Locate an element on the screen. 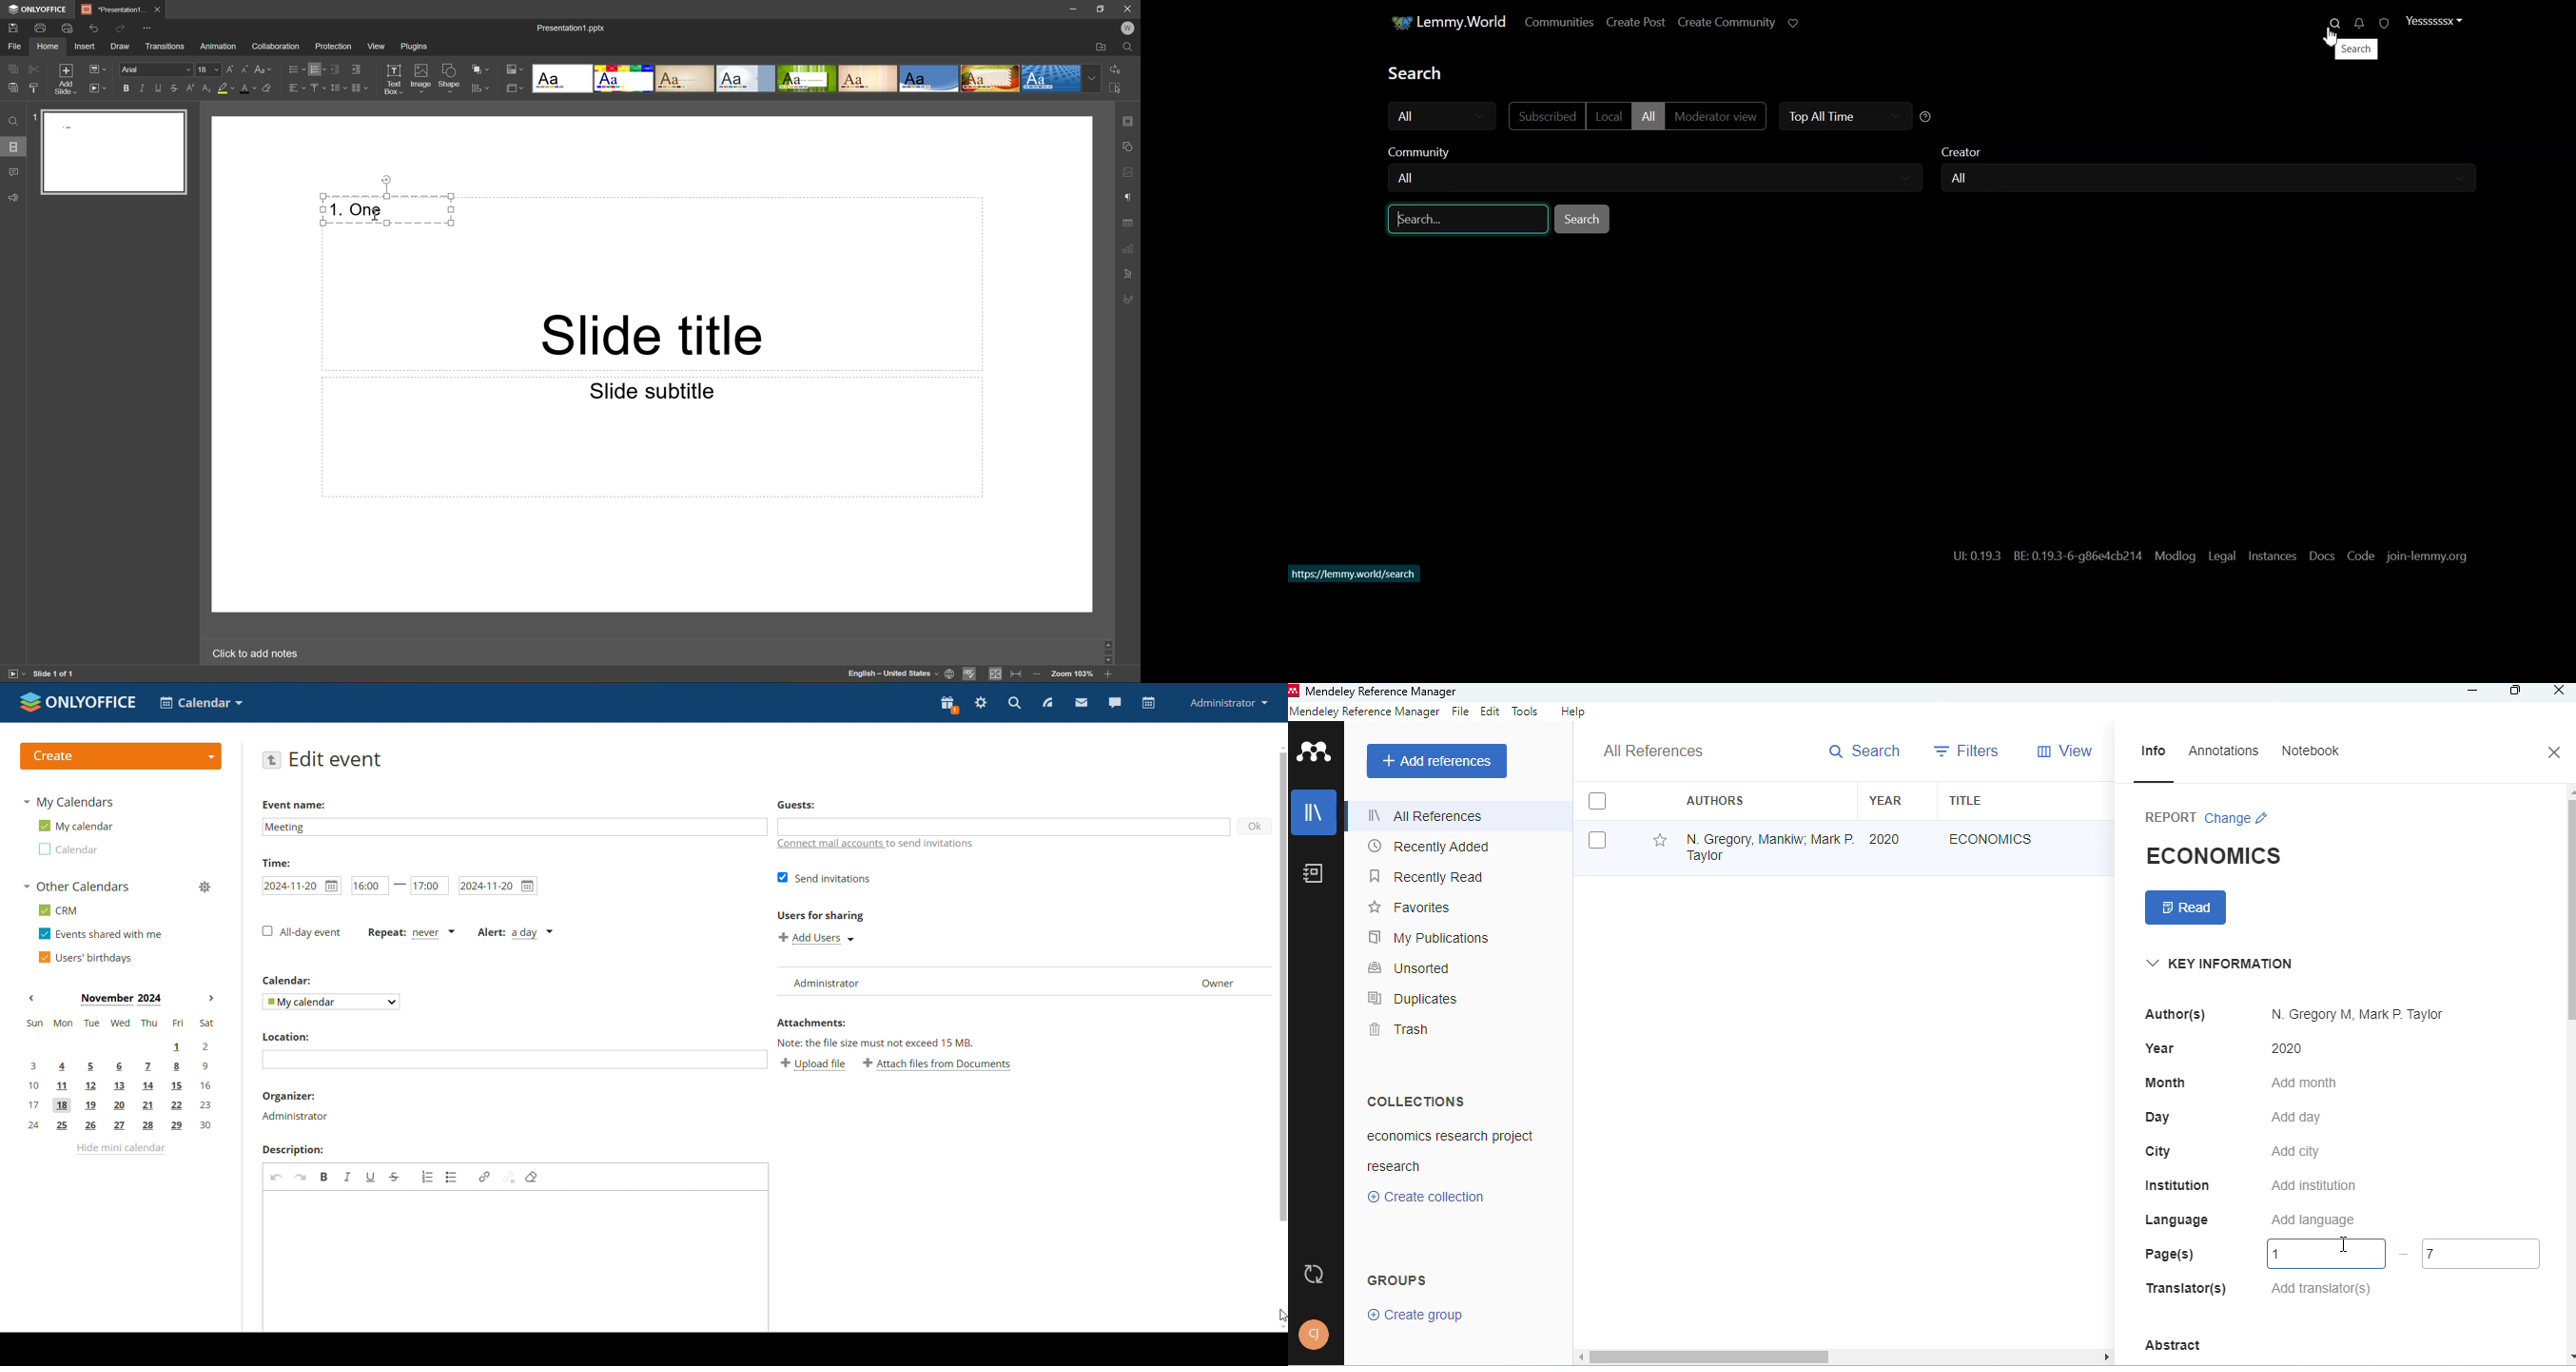 The width and height of the screenshot is (2576, 1372). all references is located at coordinates (1427, 815).